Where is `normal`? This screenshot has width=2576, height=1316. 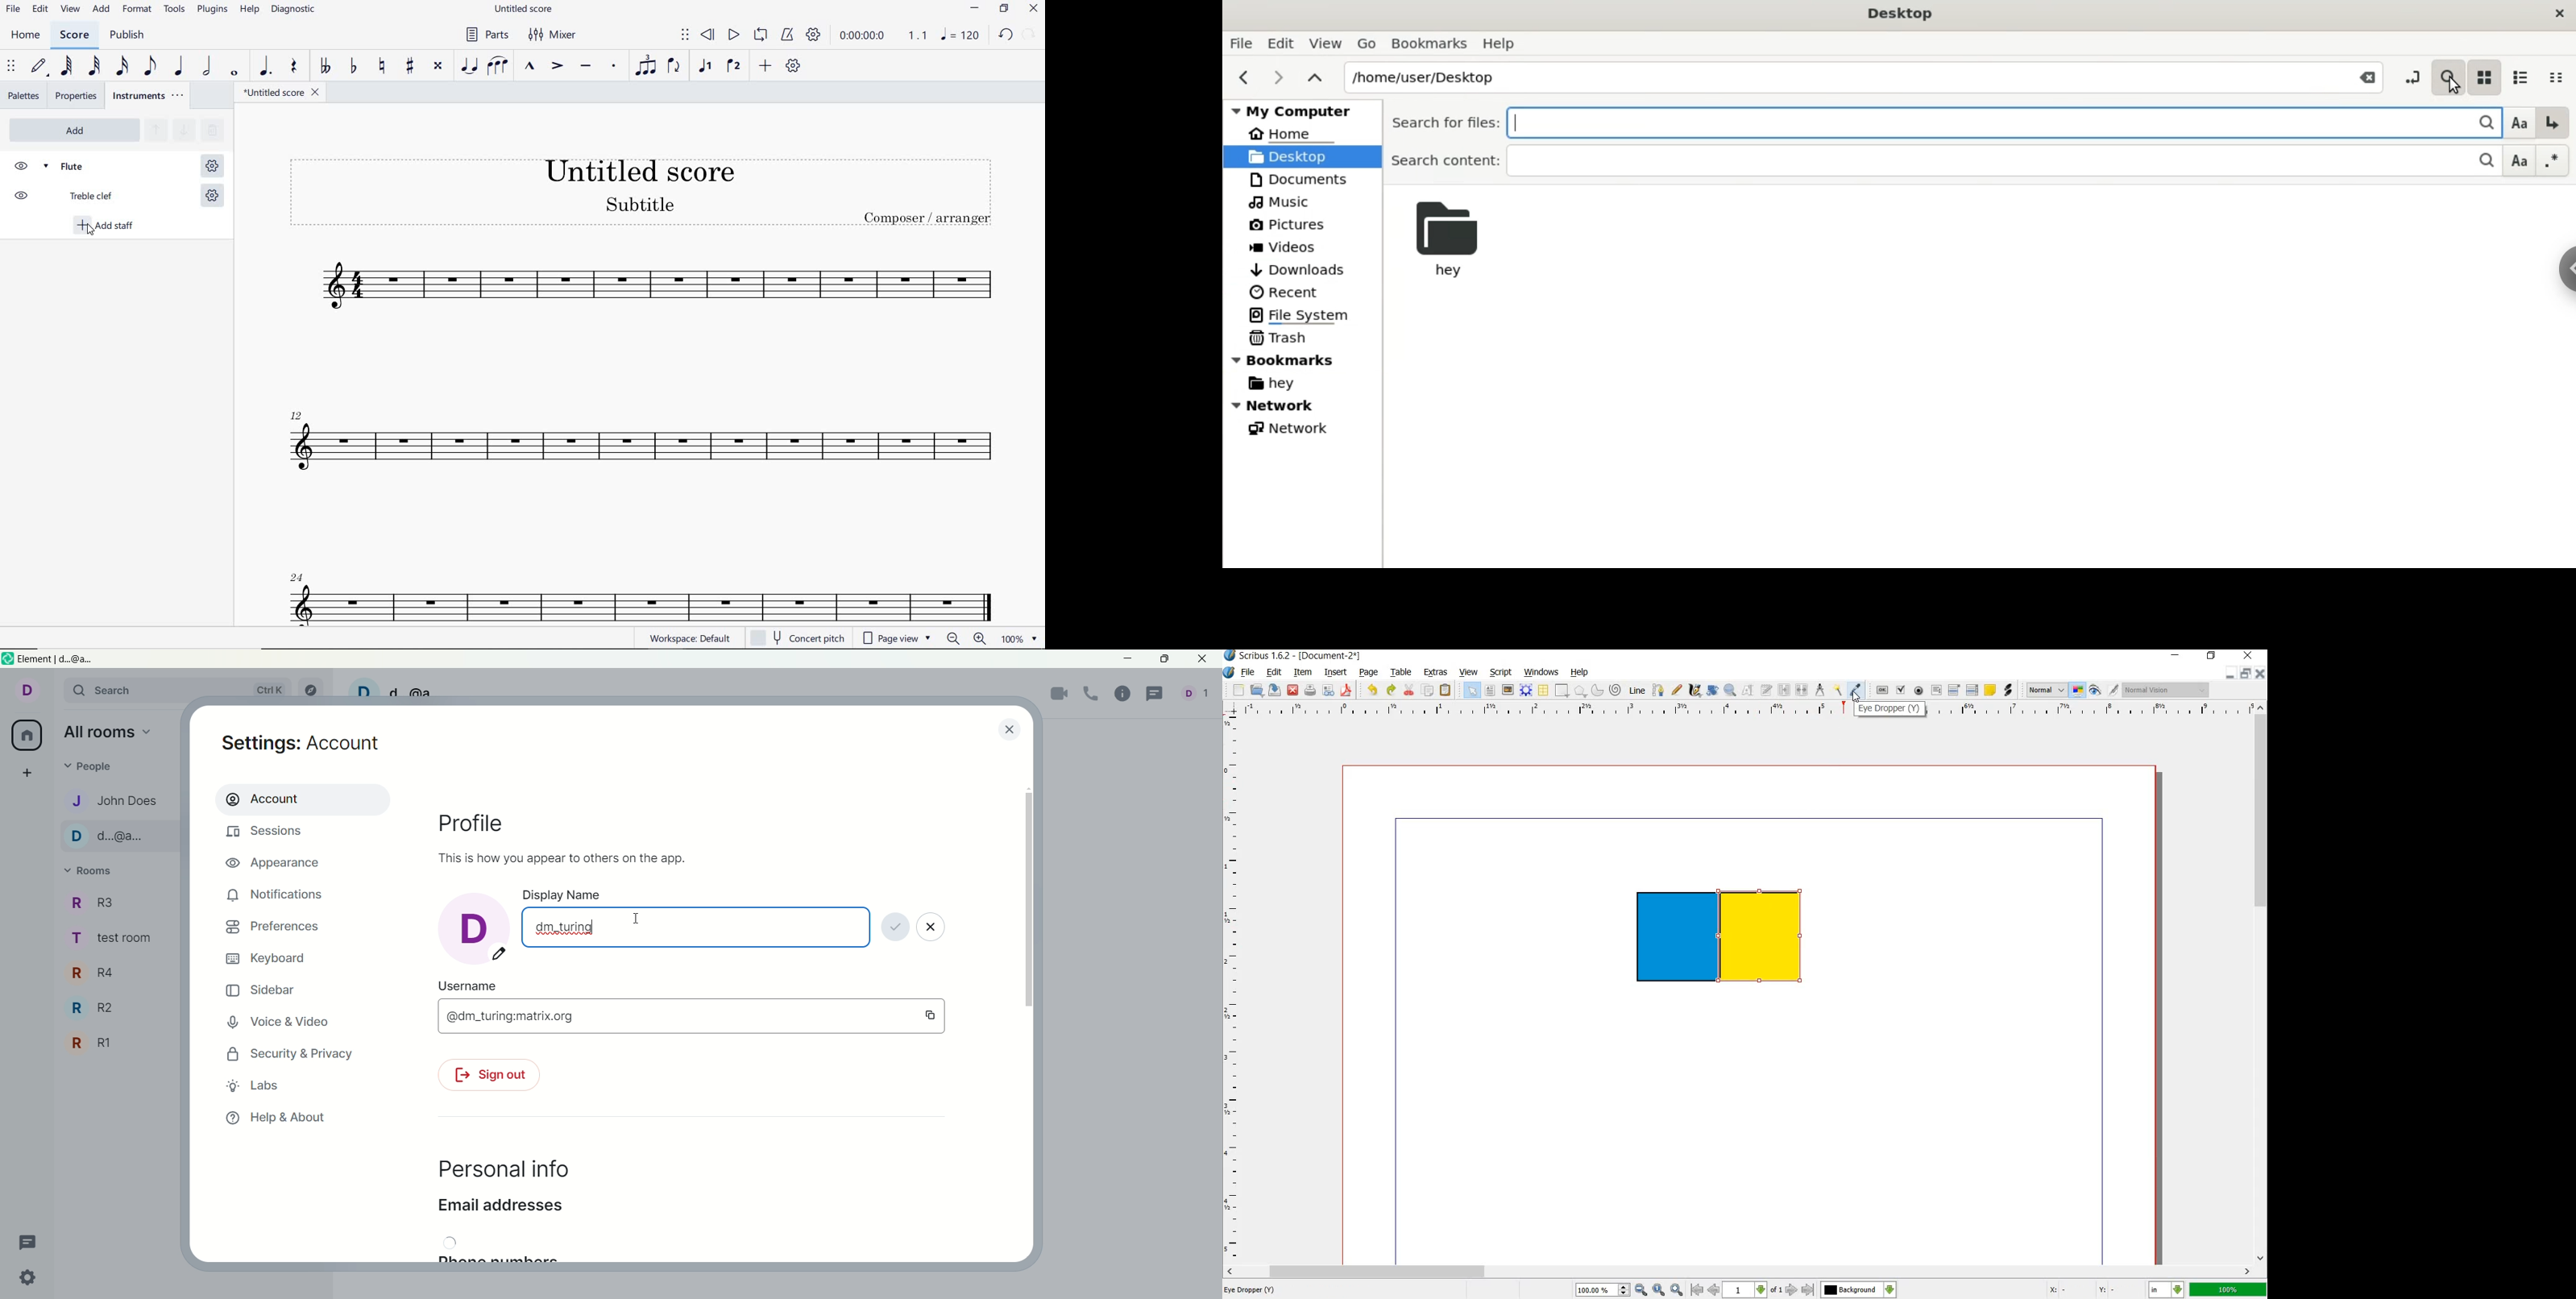
normal is located at coordinates (2047, 690).